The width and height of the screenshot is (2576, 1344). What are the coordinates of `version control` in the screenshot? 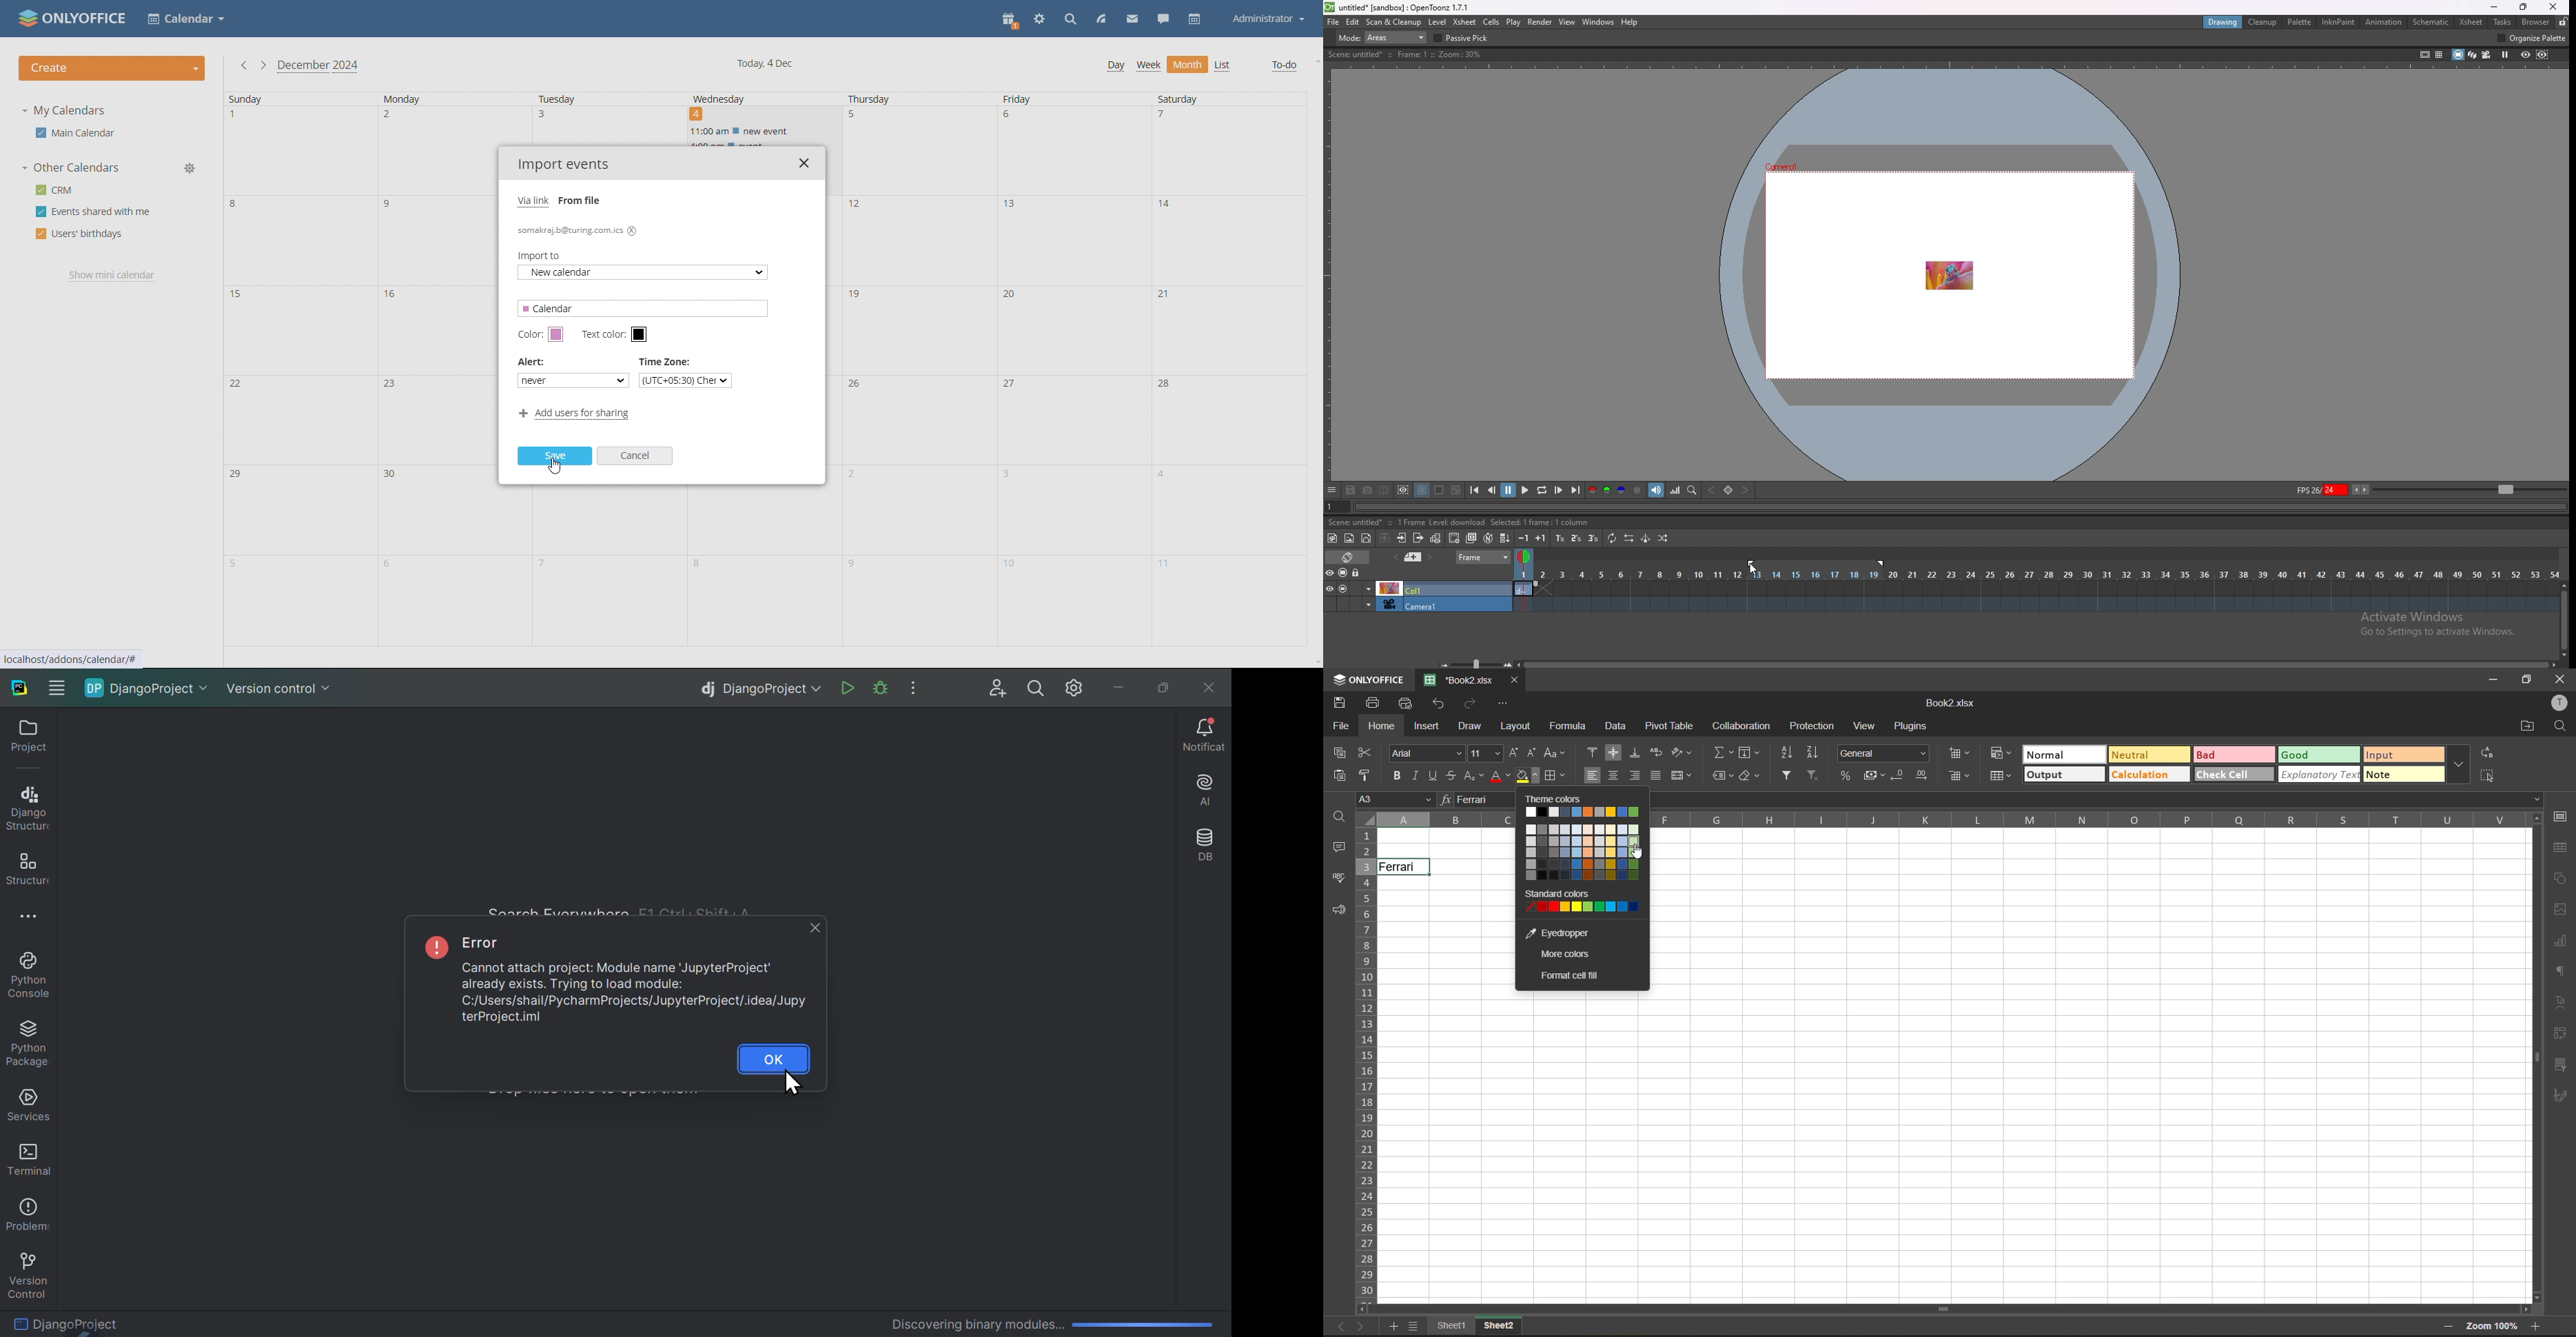 It's located at (27, 1272).